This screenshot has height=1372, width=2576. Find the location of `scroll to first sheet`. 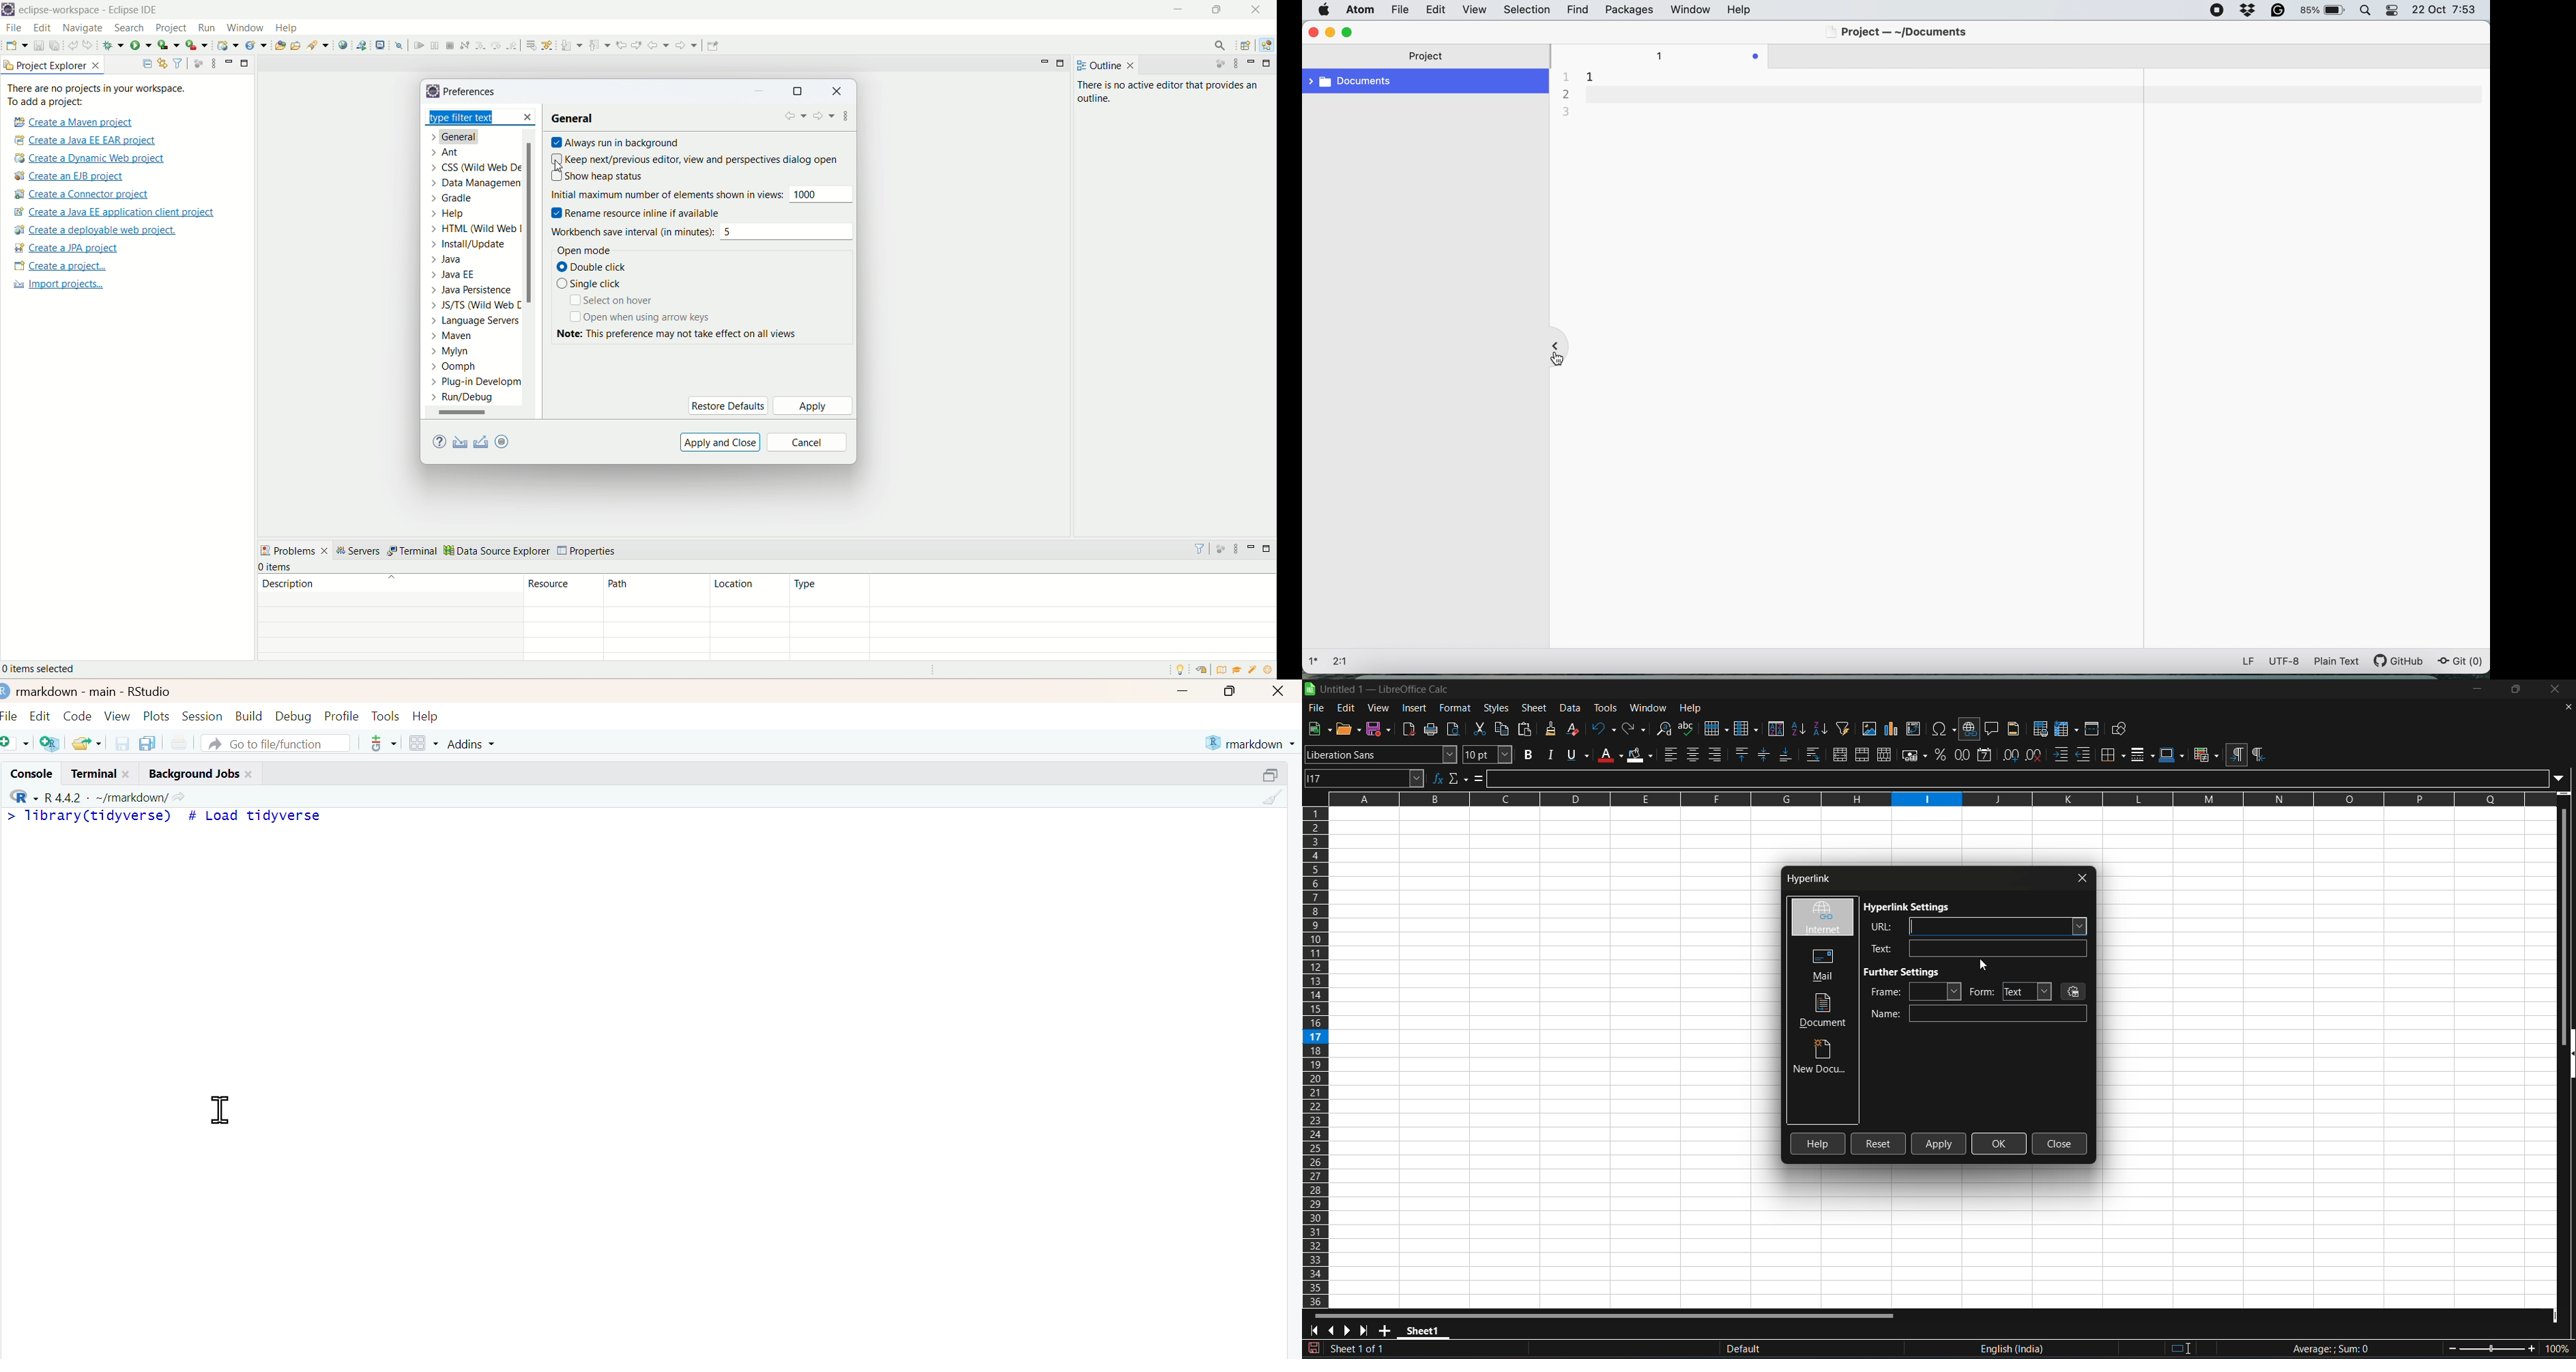

scroll to first sheet is located at coordinates (1313, 1330).